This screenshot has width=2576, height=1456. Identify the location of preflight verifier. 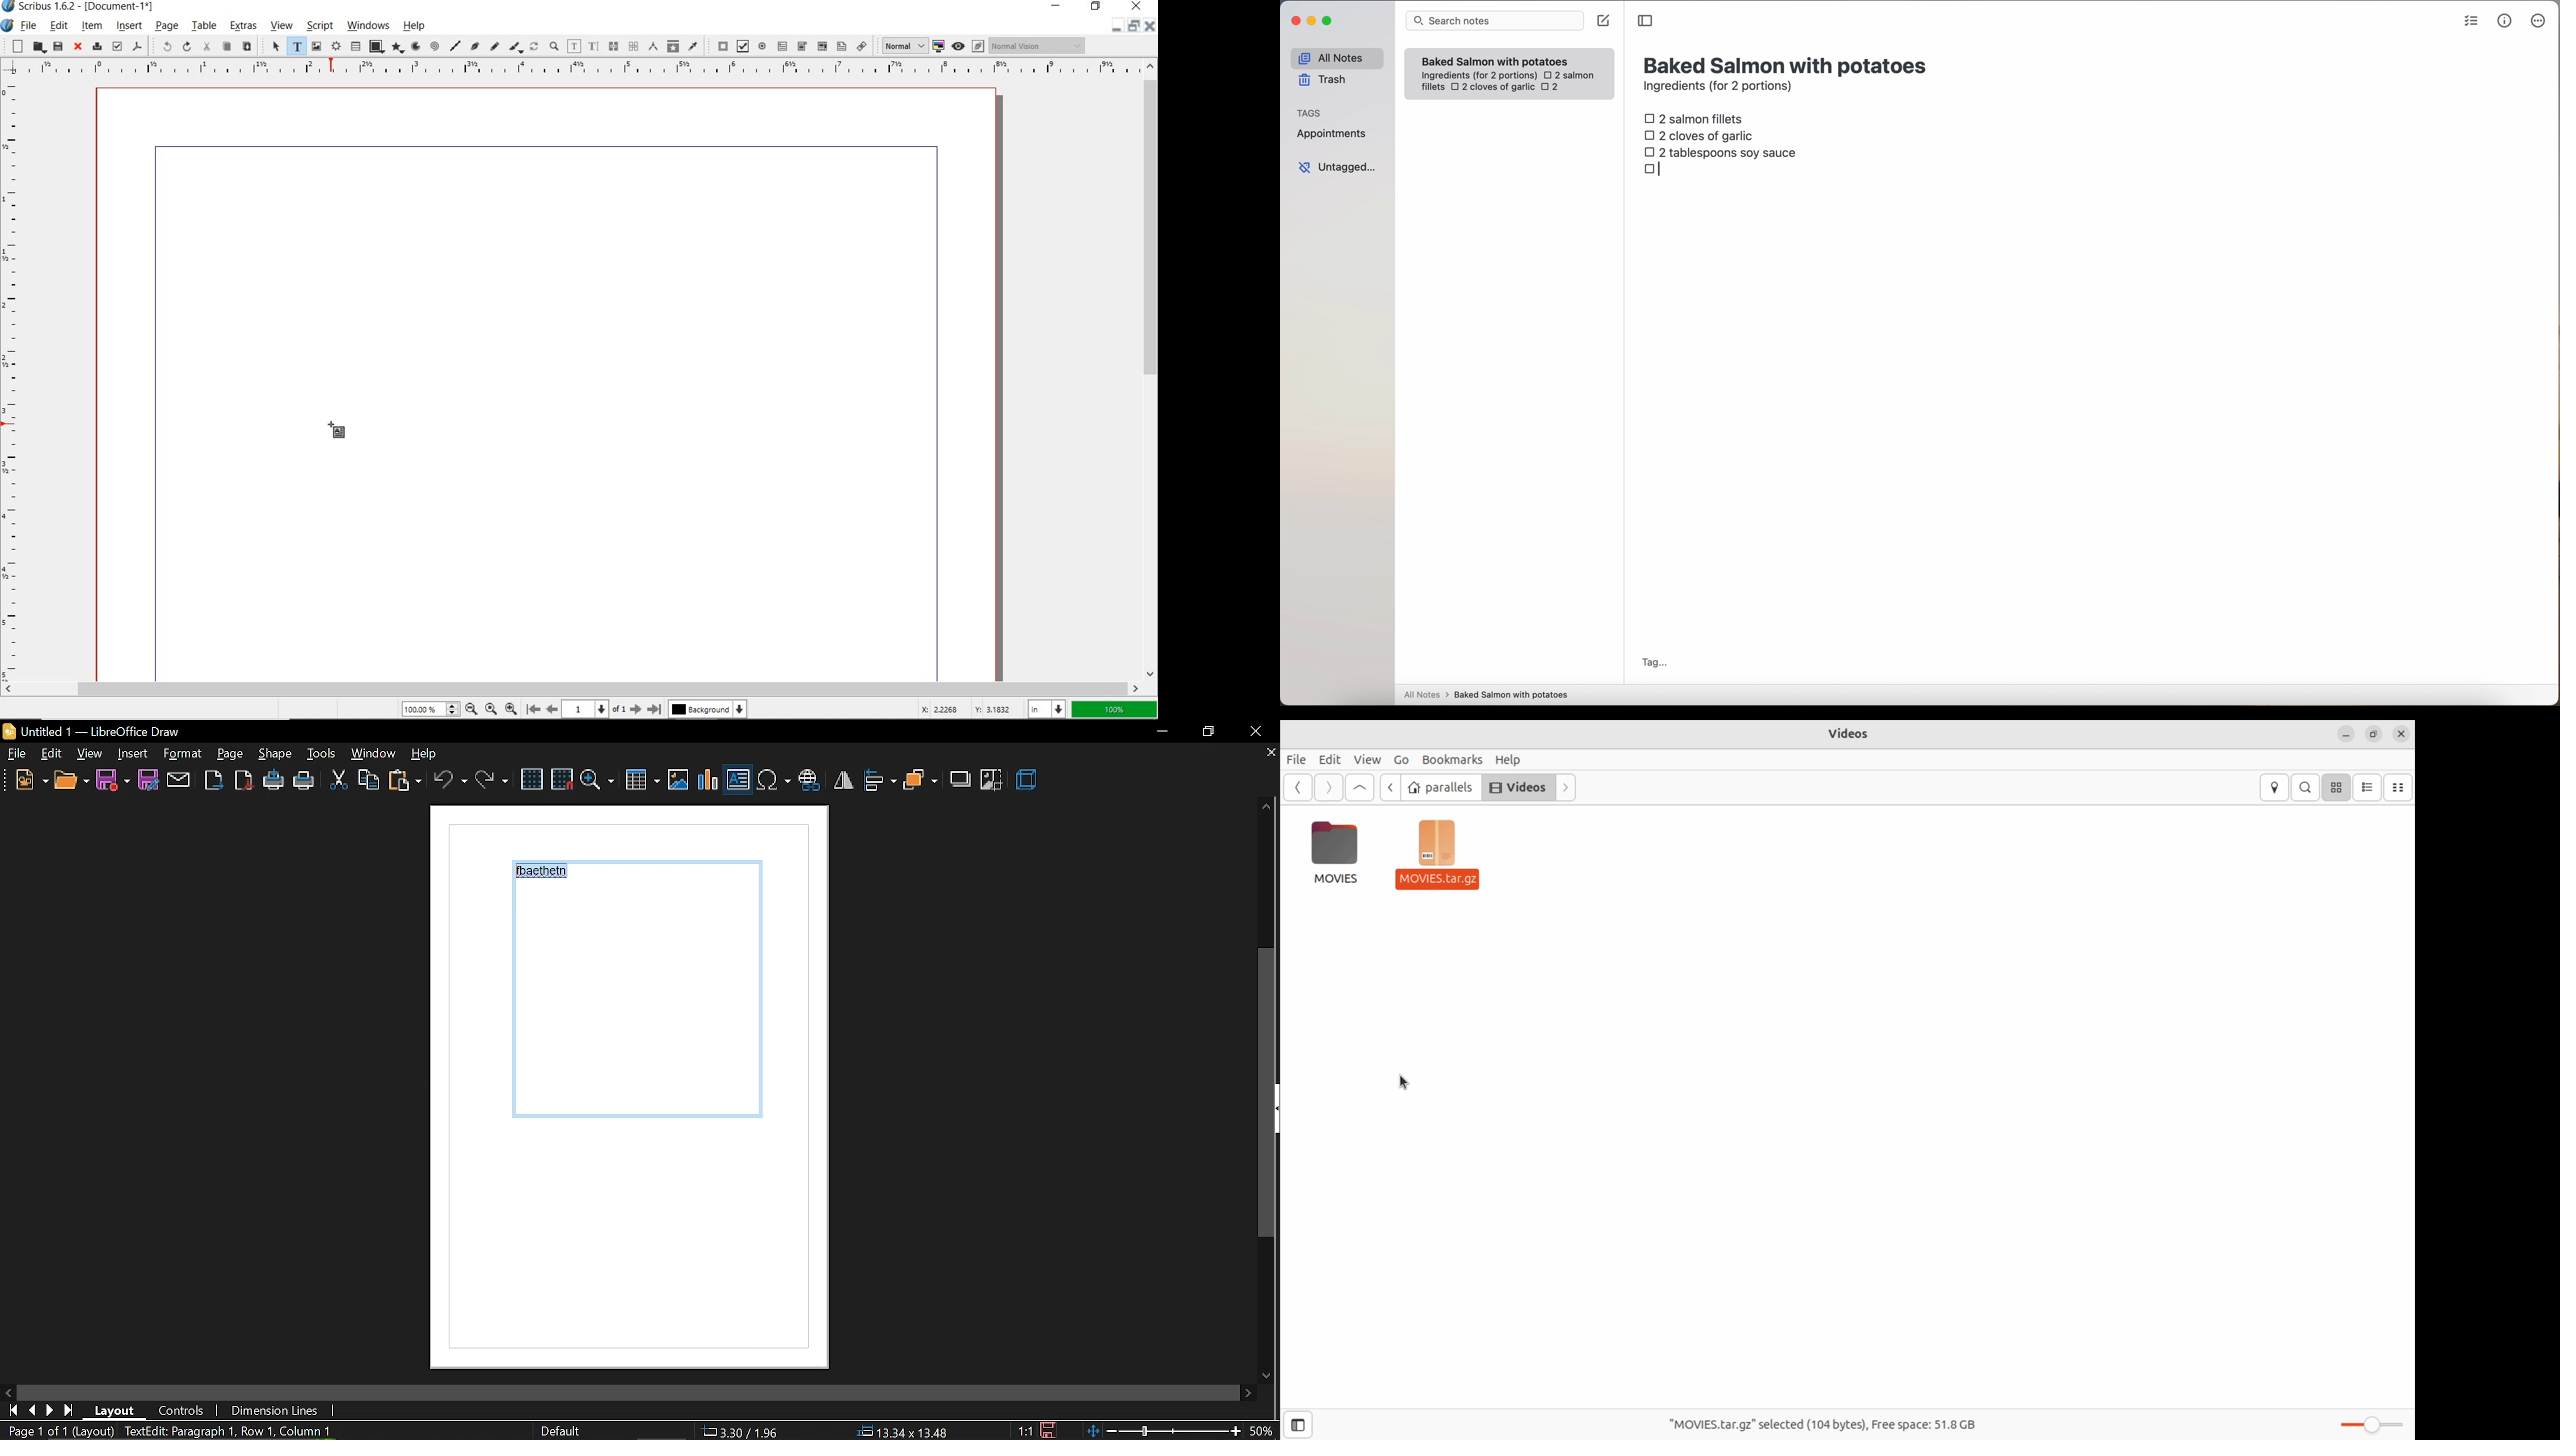
(117, 47).